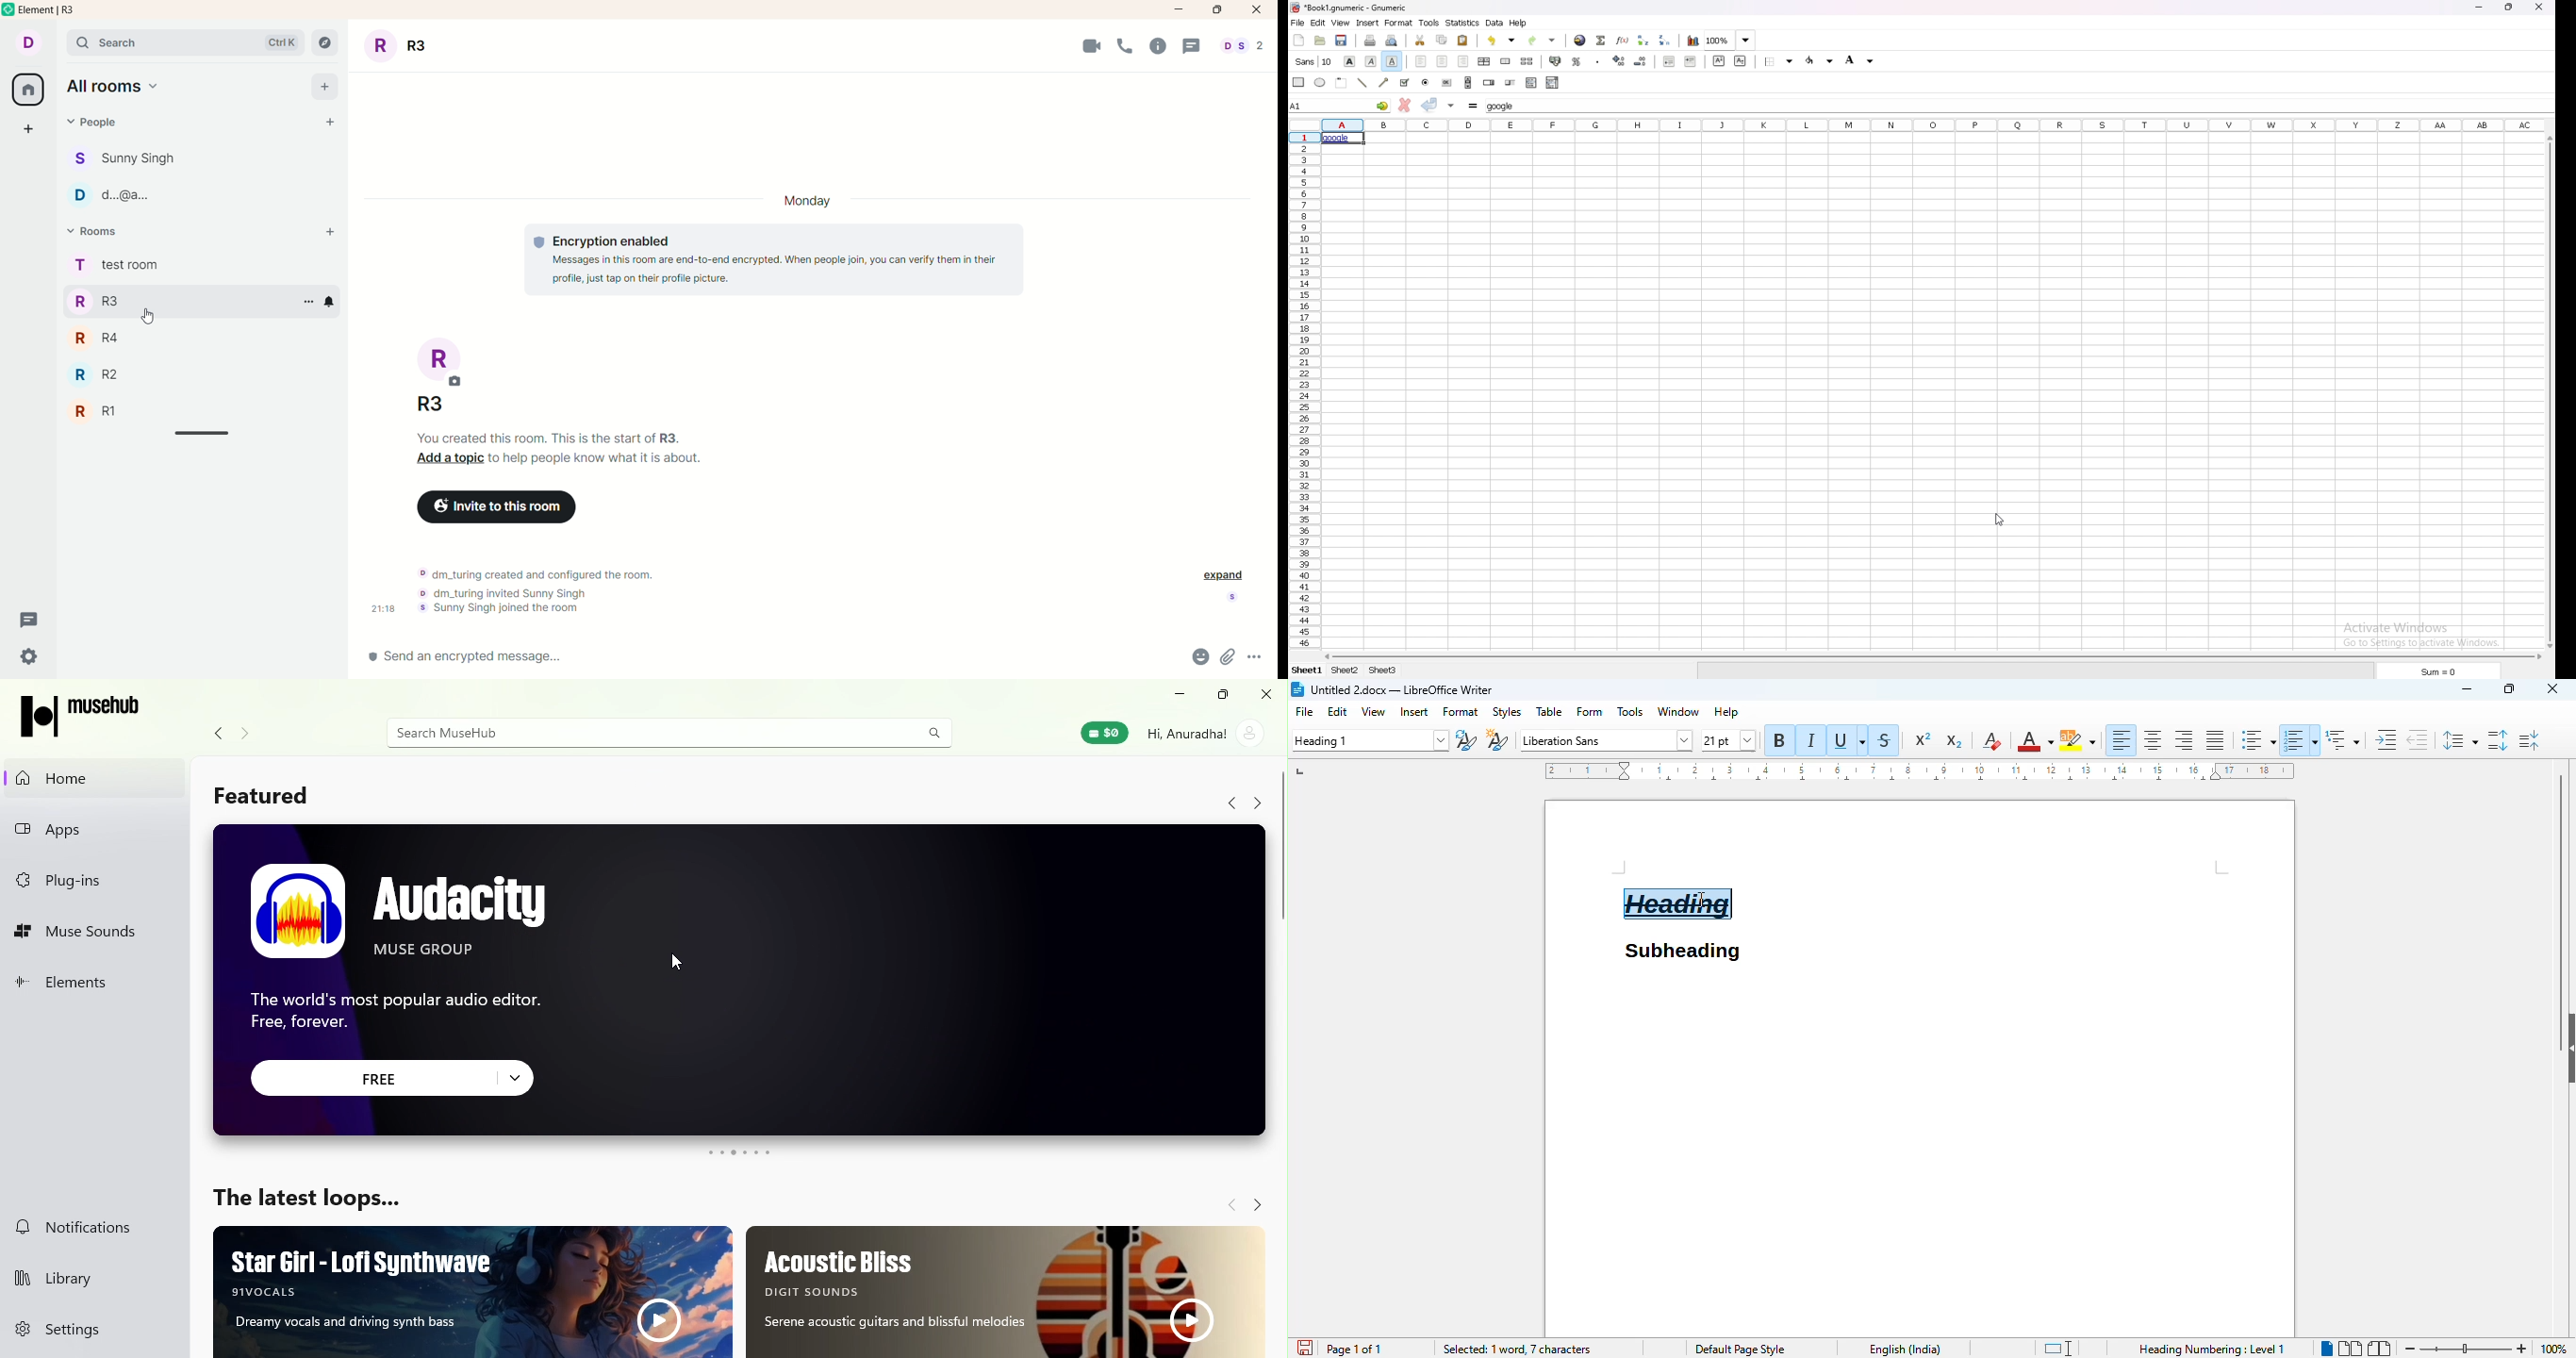 The height and width of the screenshot is (1372, 2576). Describe the element at coordinates (1343, 40) in the screenshot. I see `save` at that location.